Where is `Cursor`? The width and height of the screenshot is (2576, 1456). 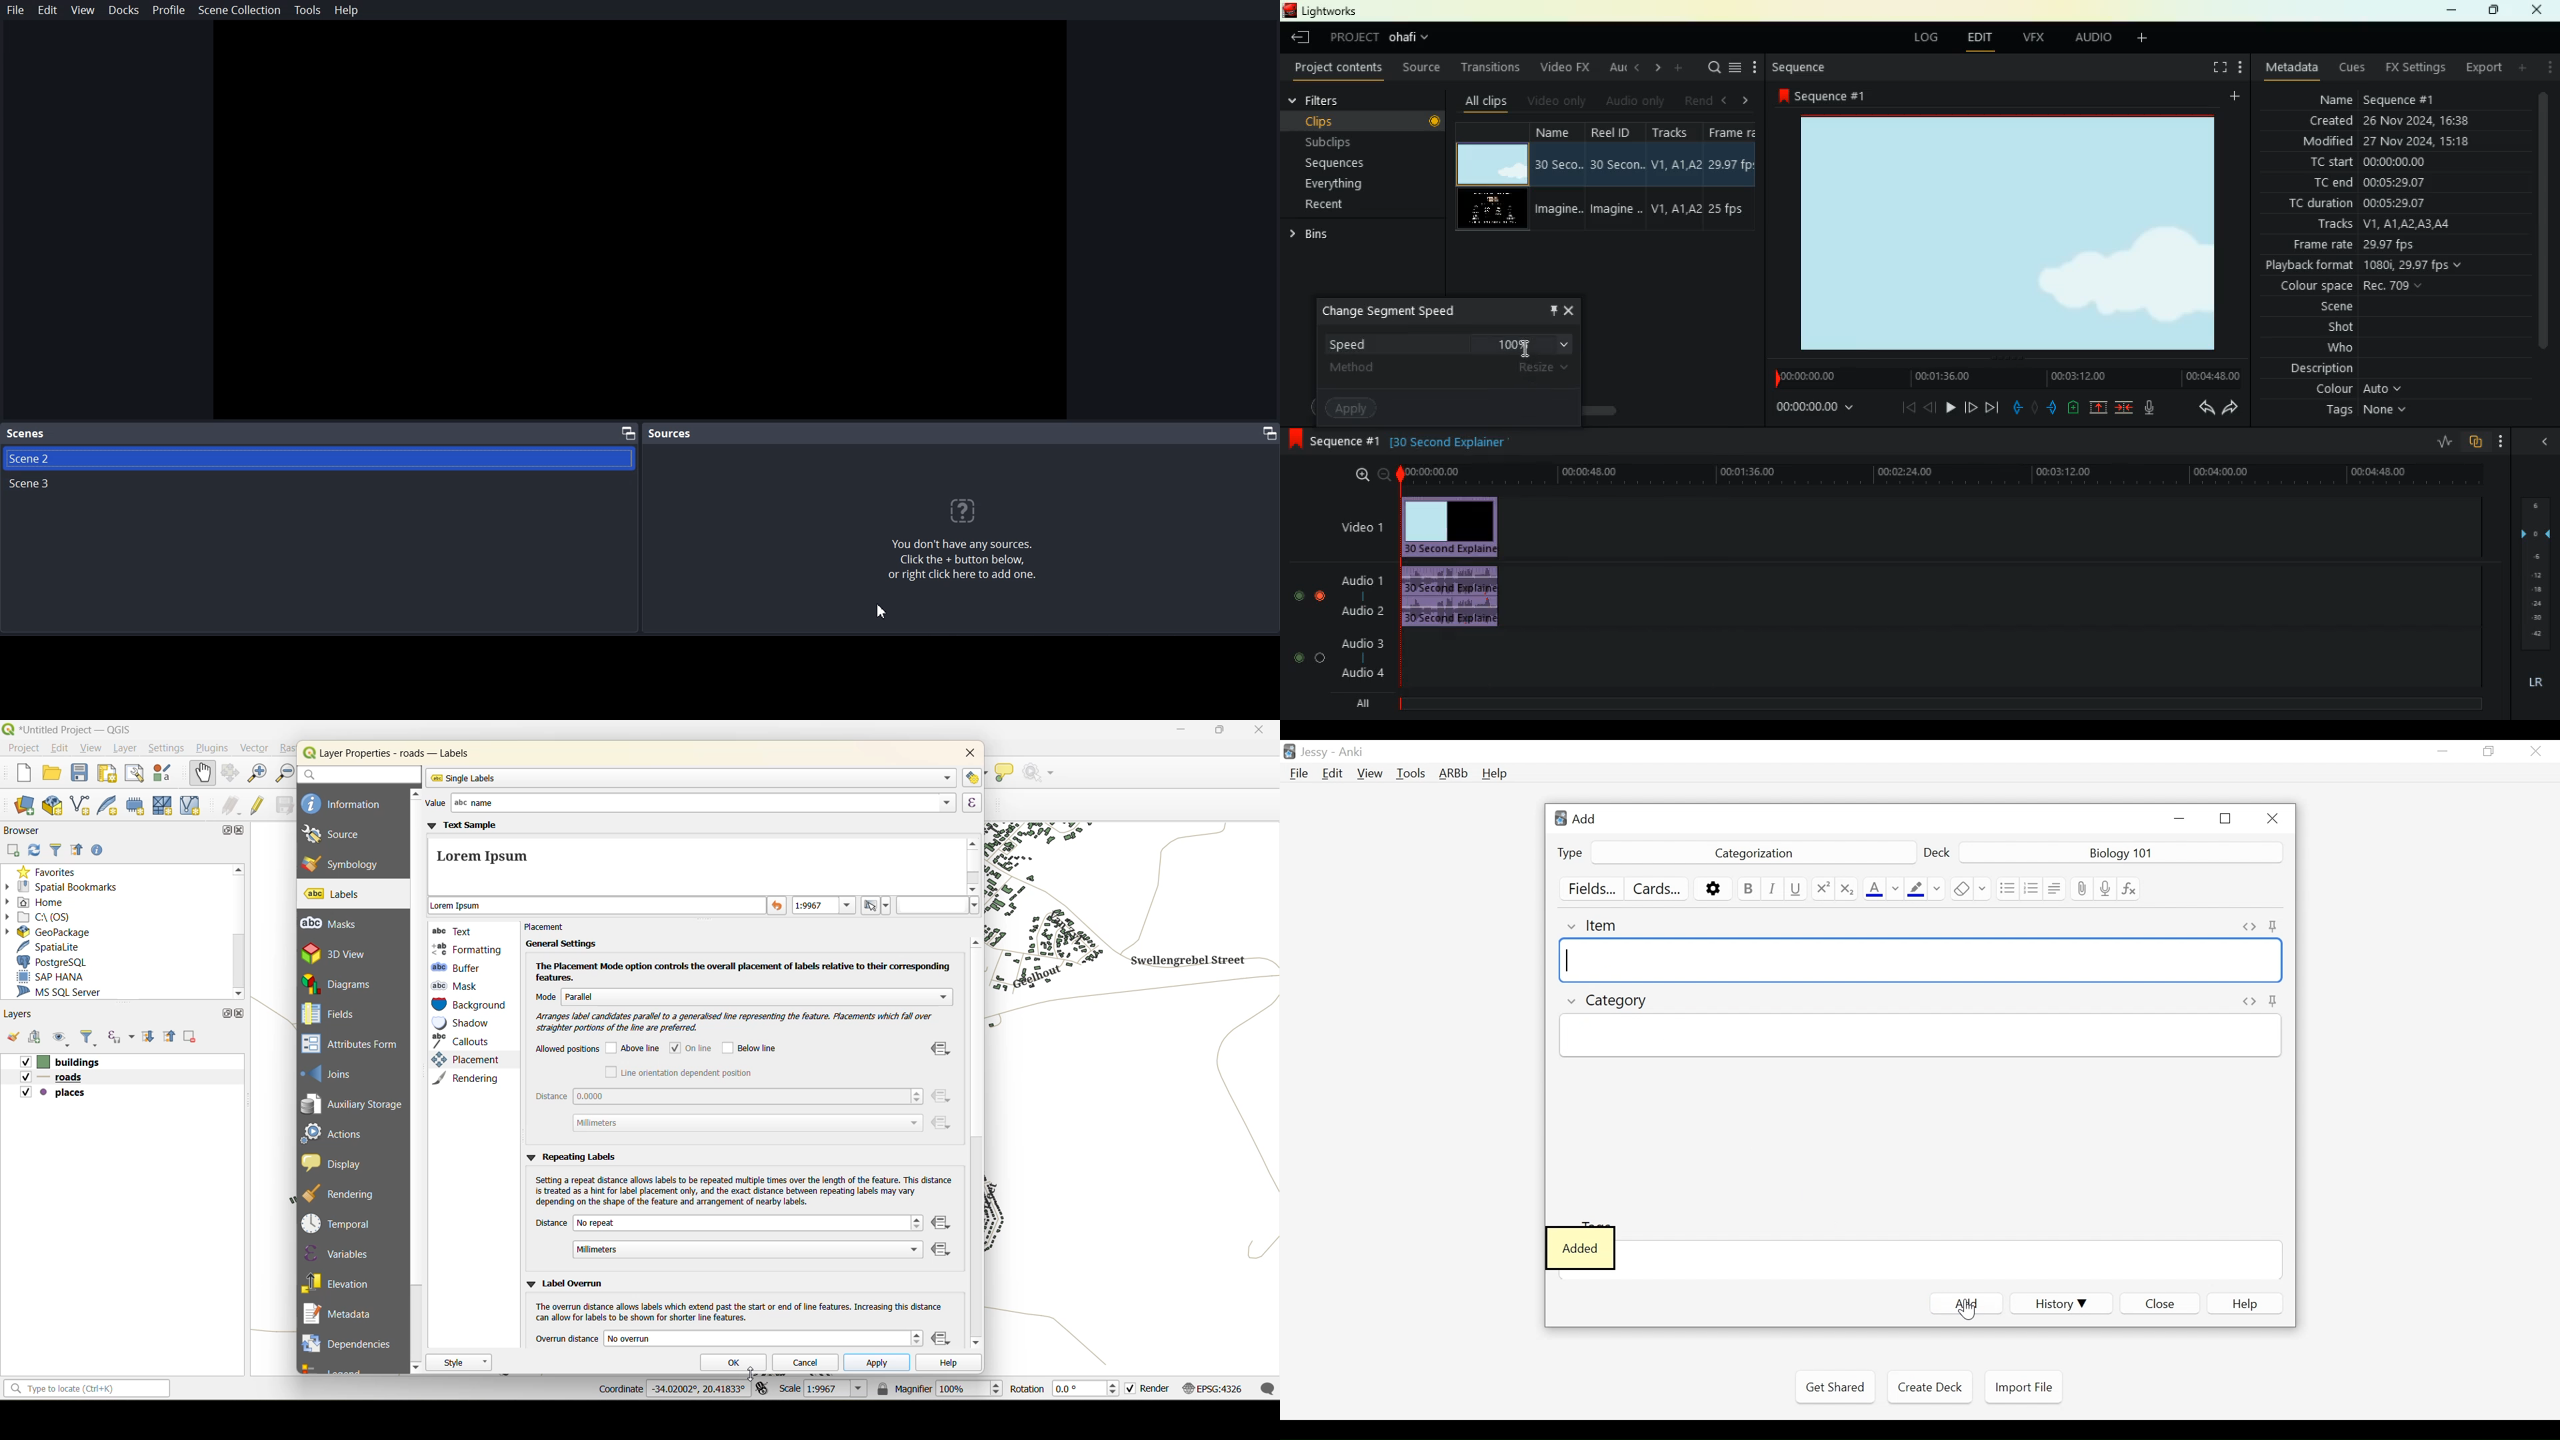 Cursor is located at coordinates (883, 610).